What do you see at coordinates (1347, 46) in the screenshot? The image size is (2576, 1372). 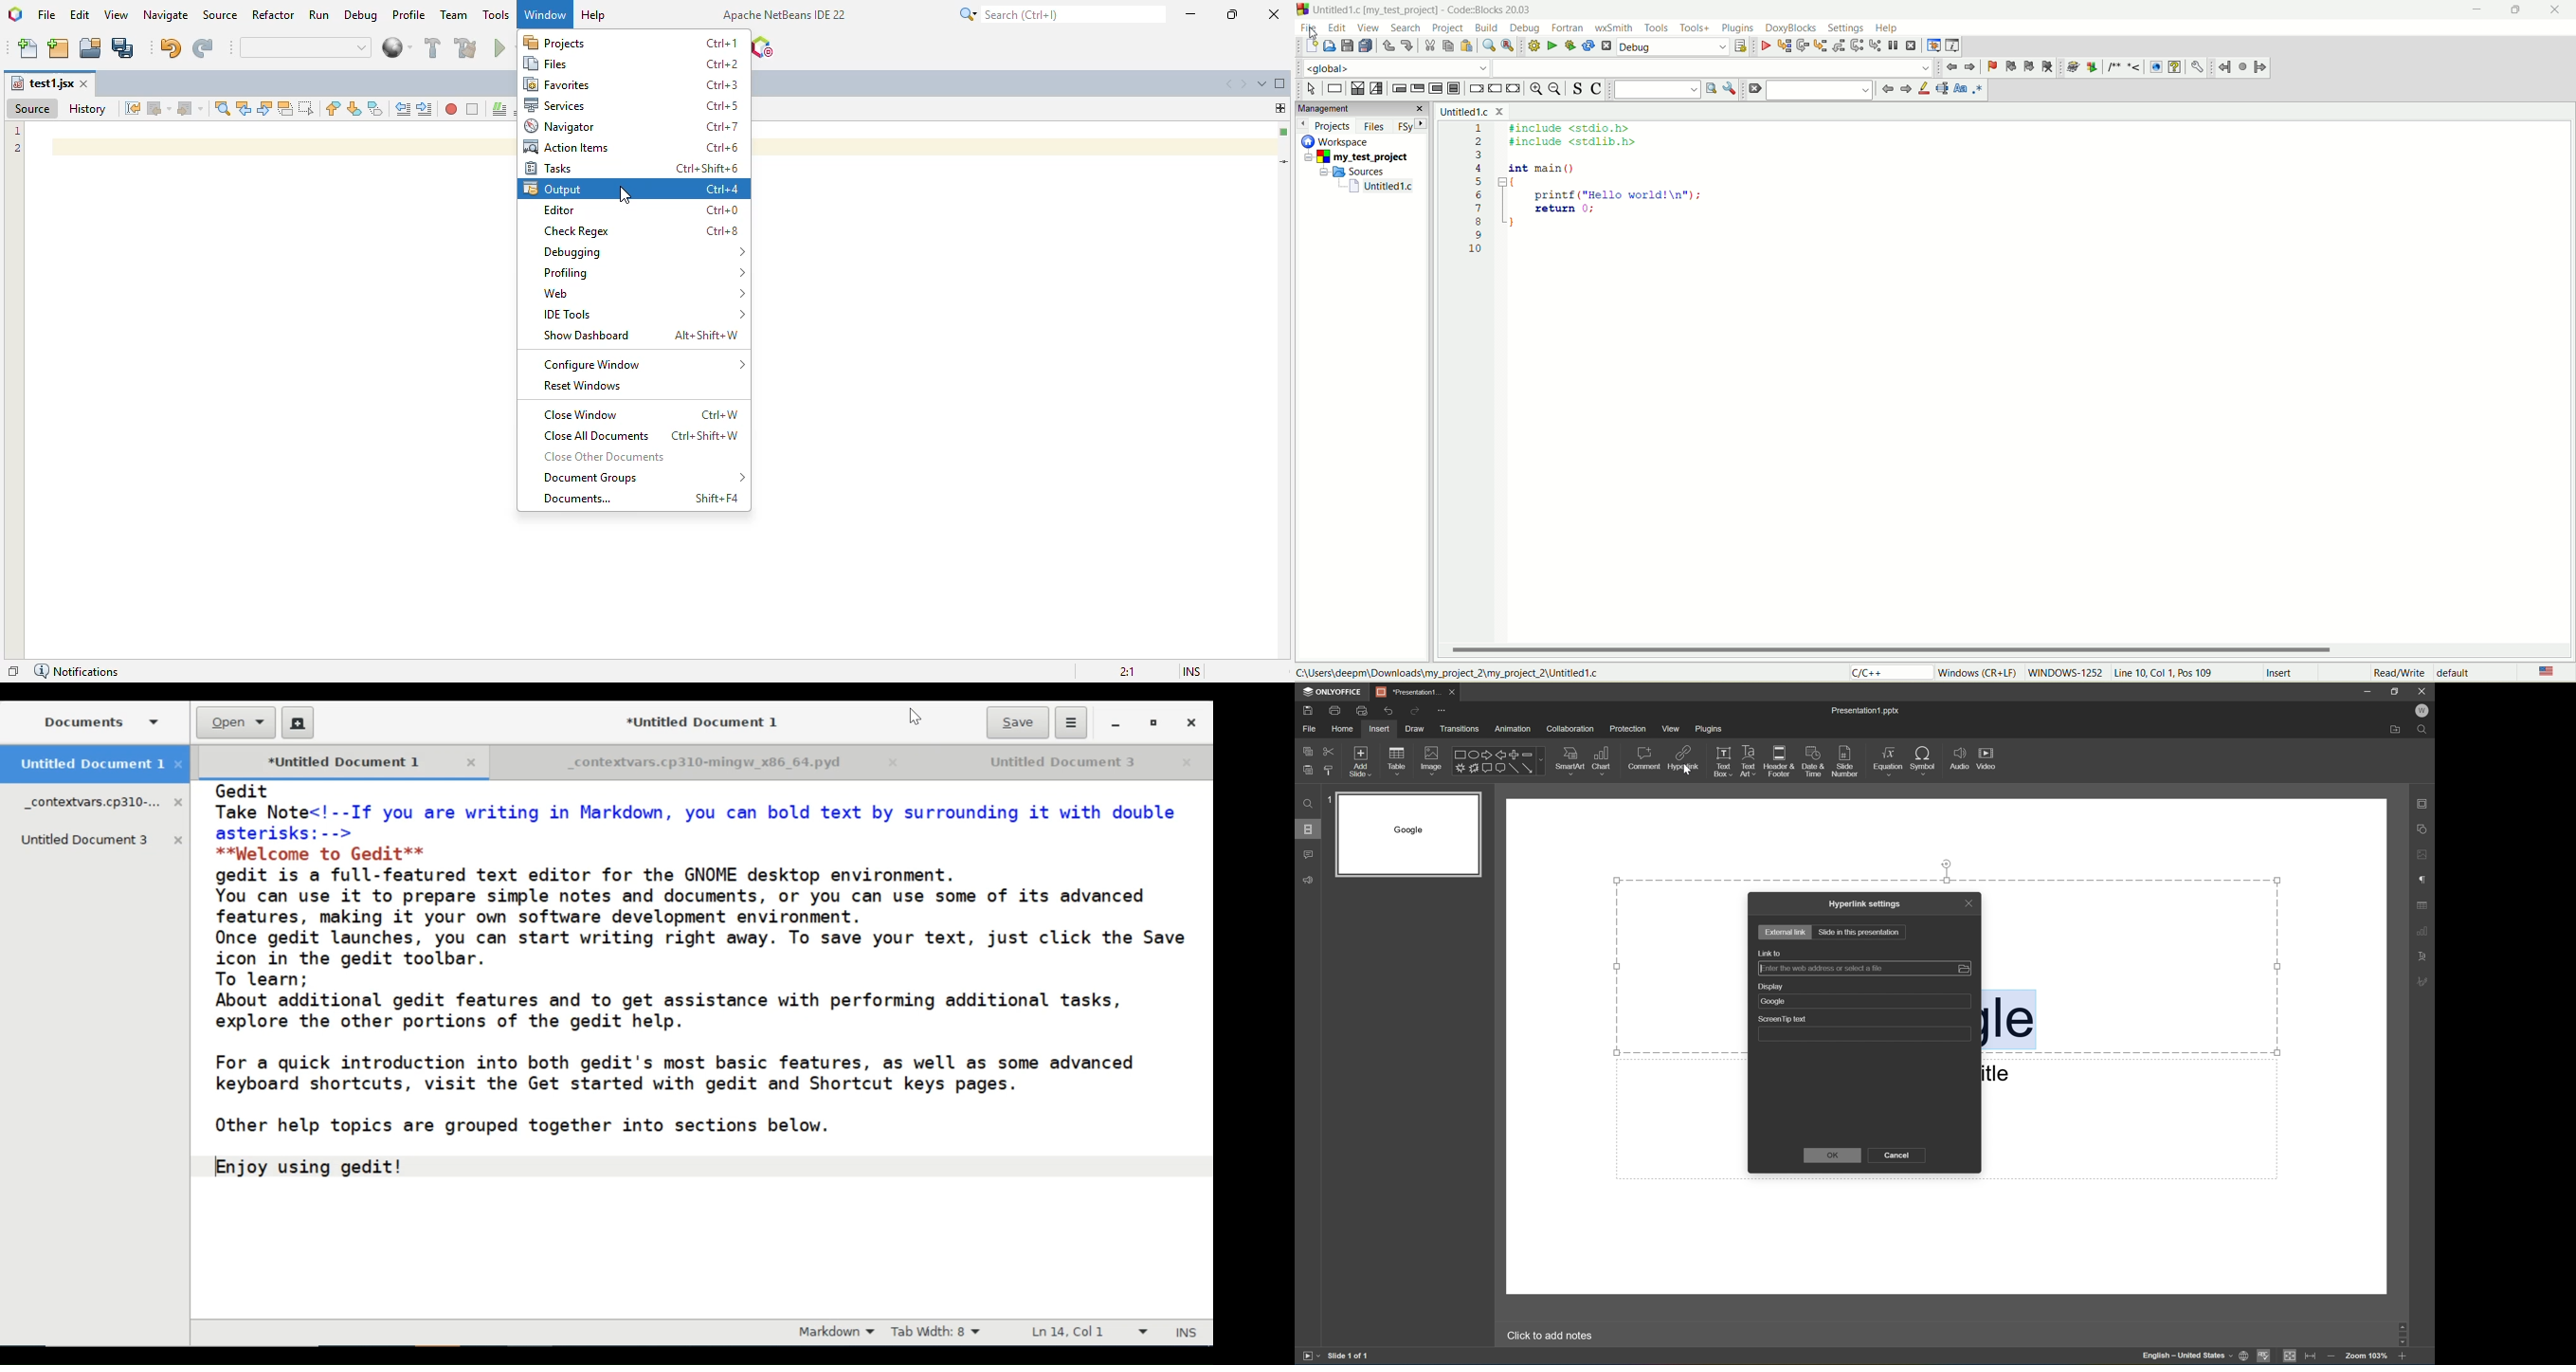 I see `save` at bounding box center [1347, 46].